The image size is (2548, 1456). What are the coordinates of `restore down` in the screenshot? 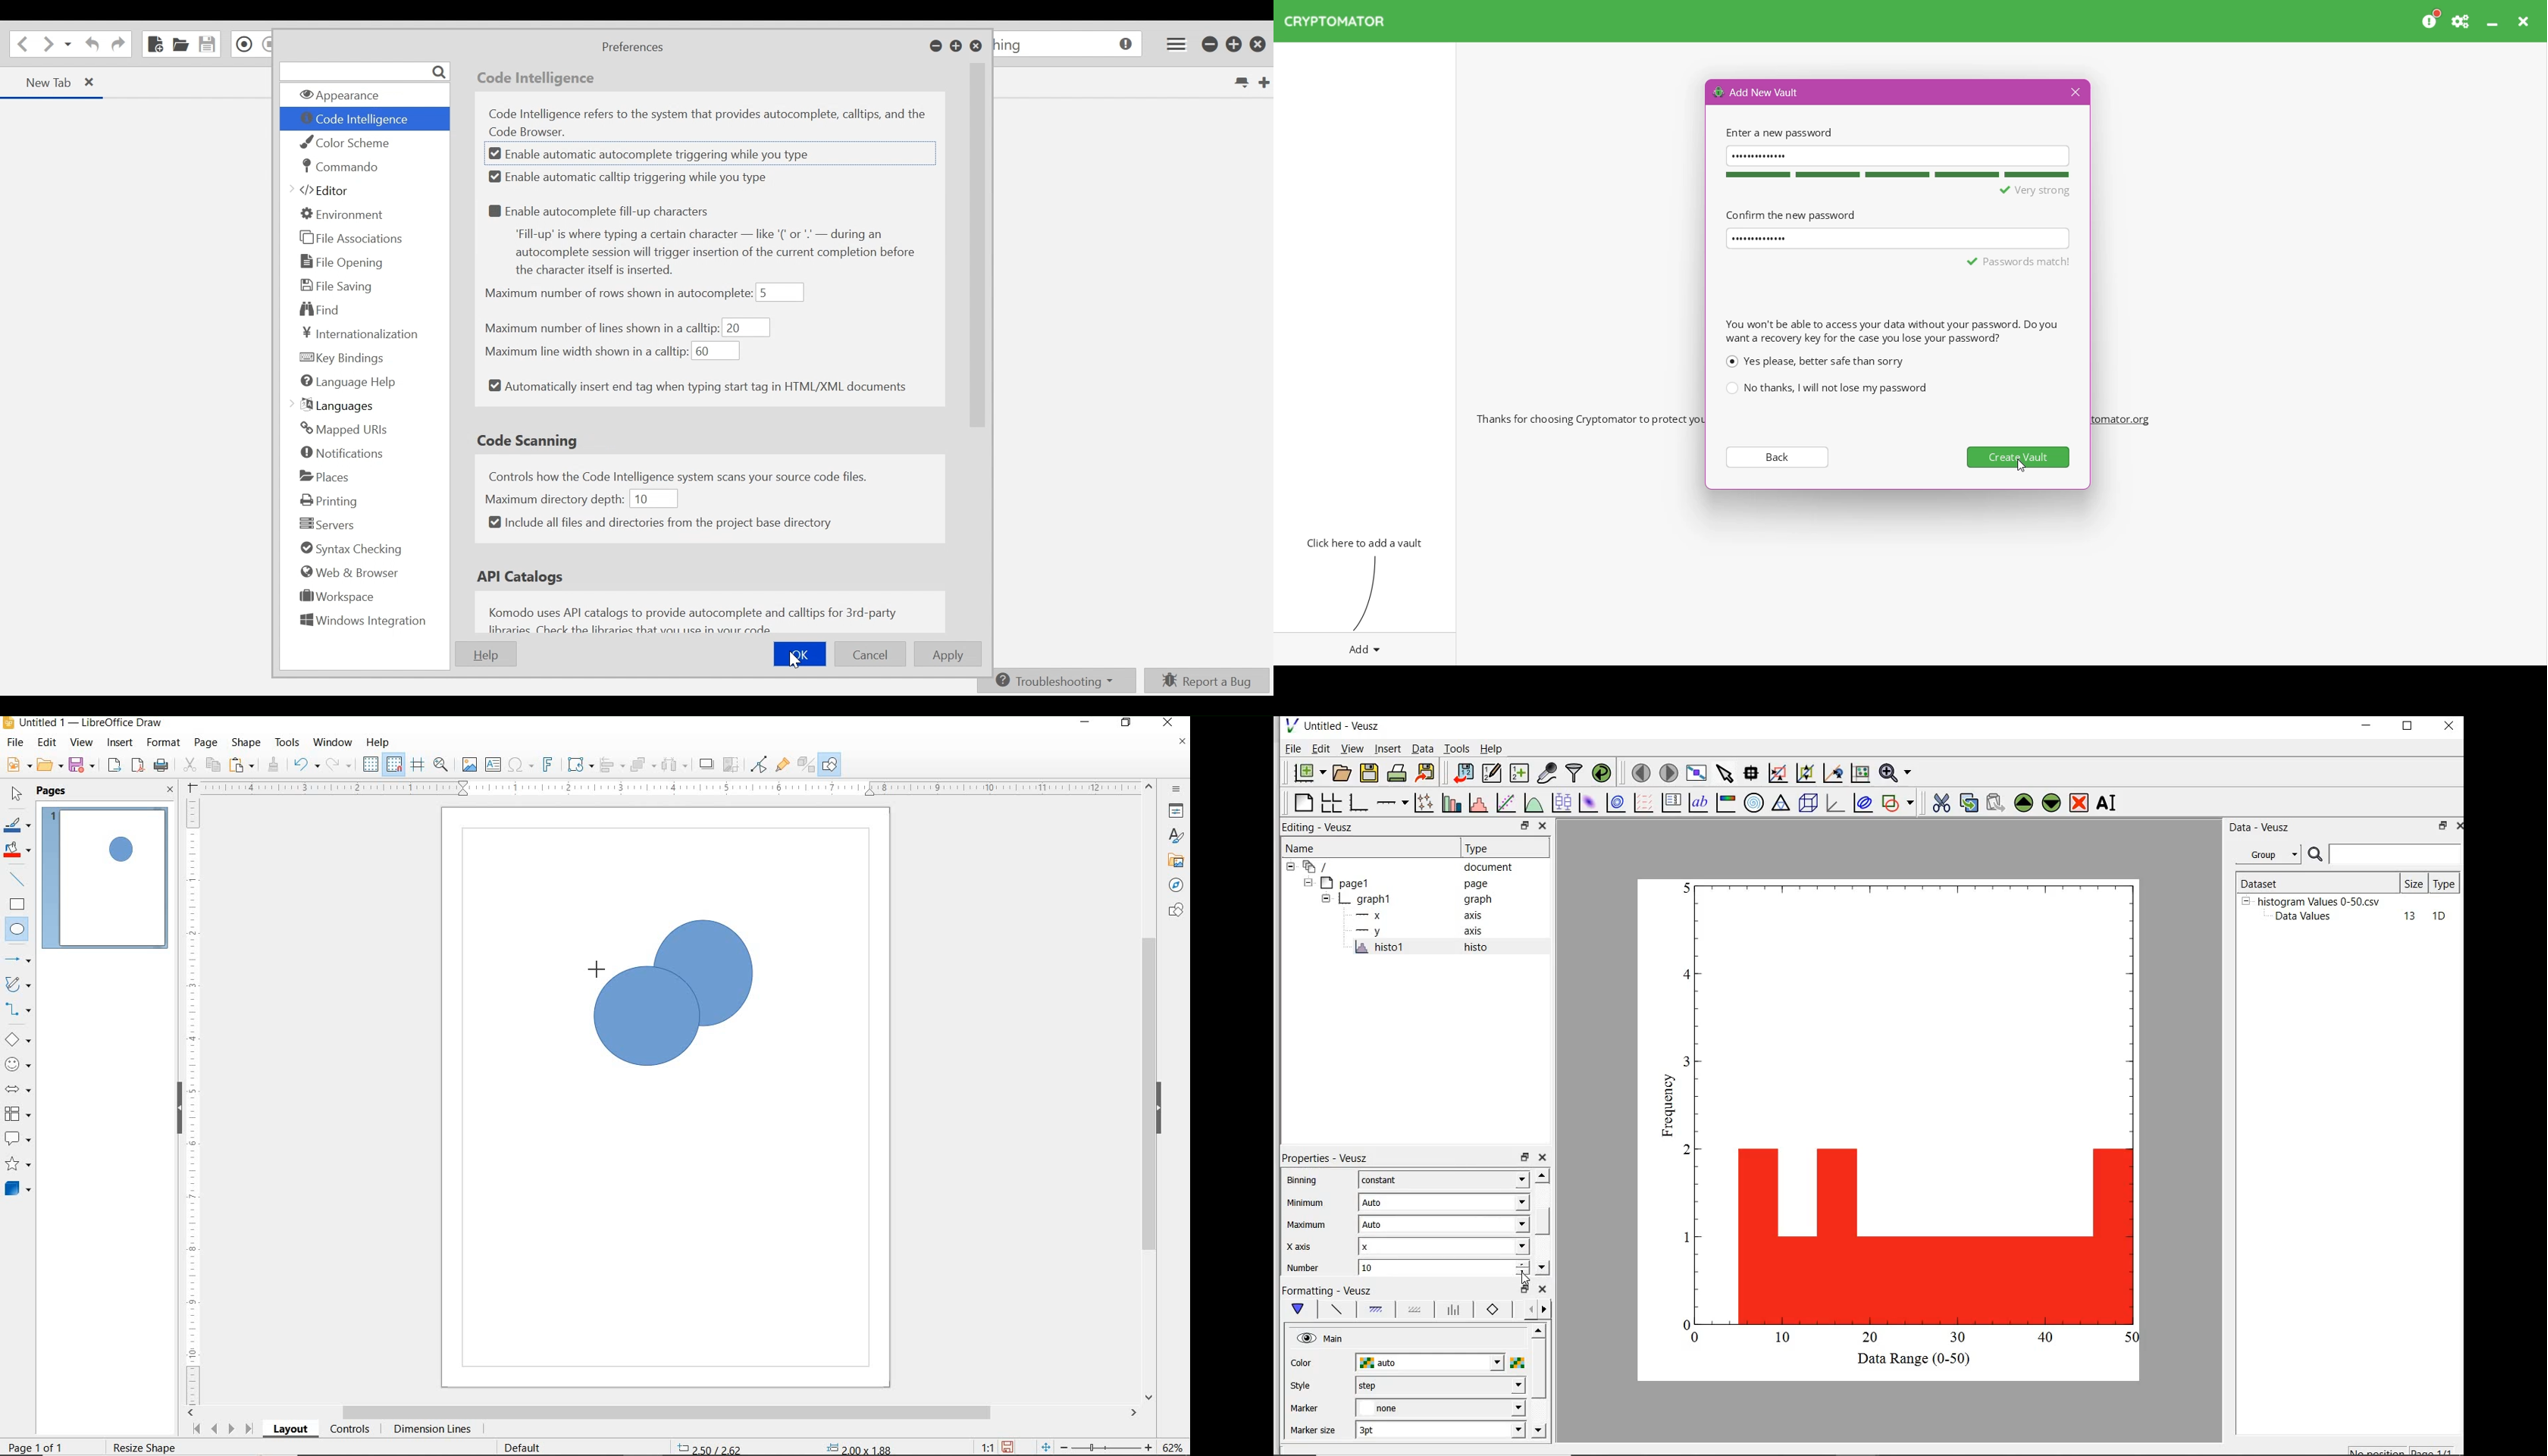 It's located at (1524, 826).